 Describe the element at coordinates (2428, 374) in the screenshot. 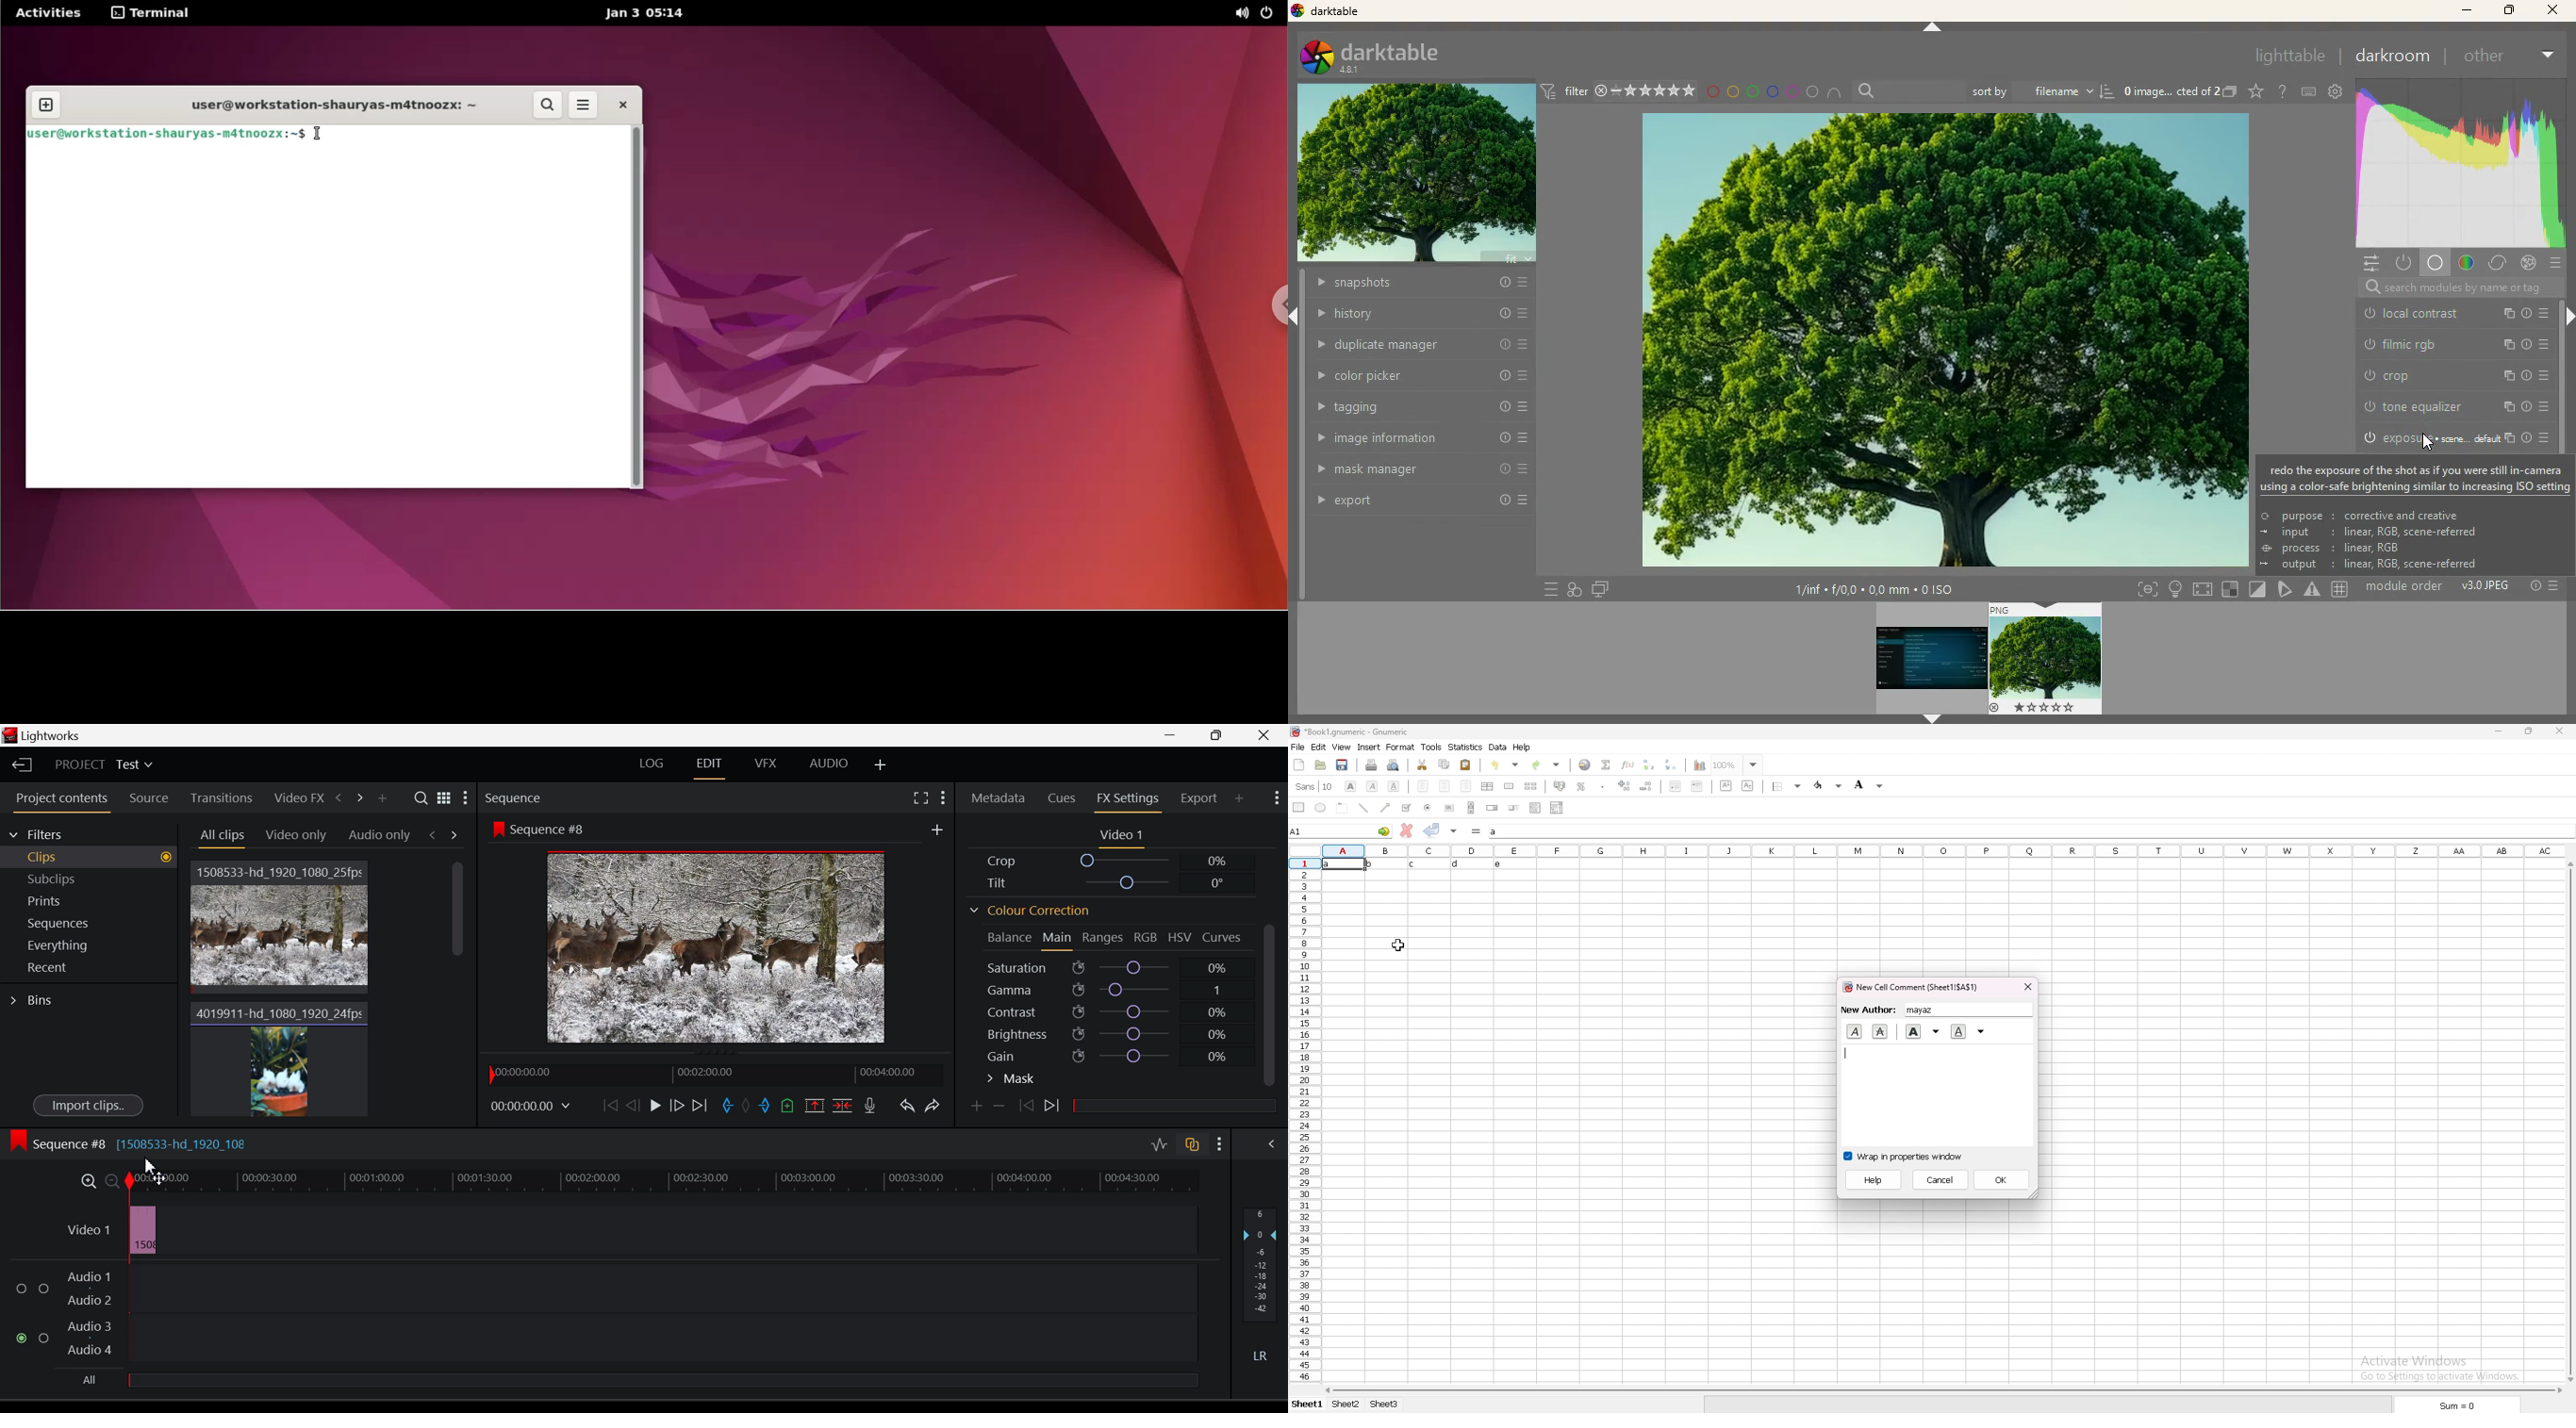

I see `filmic` at that location.